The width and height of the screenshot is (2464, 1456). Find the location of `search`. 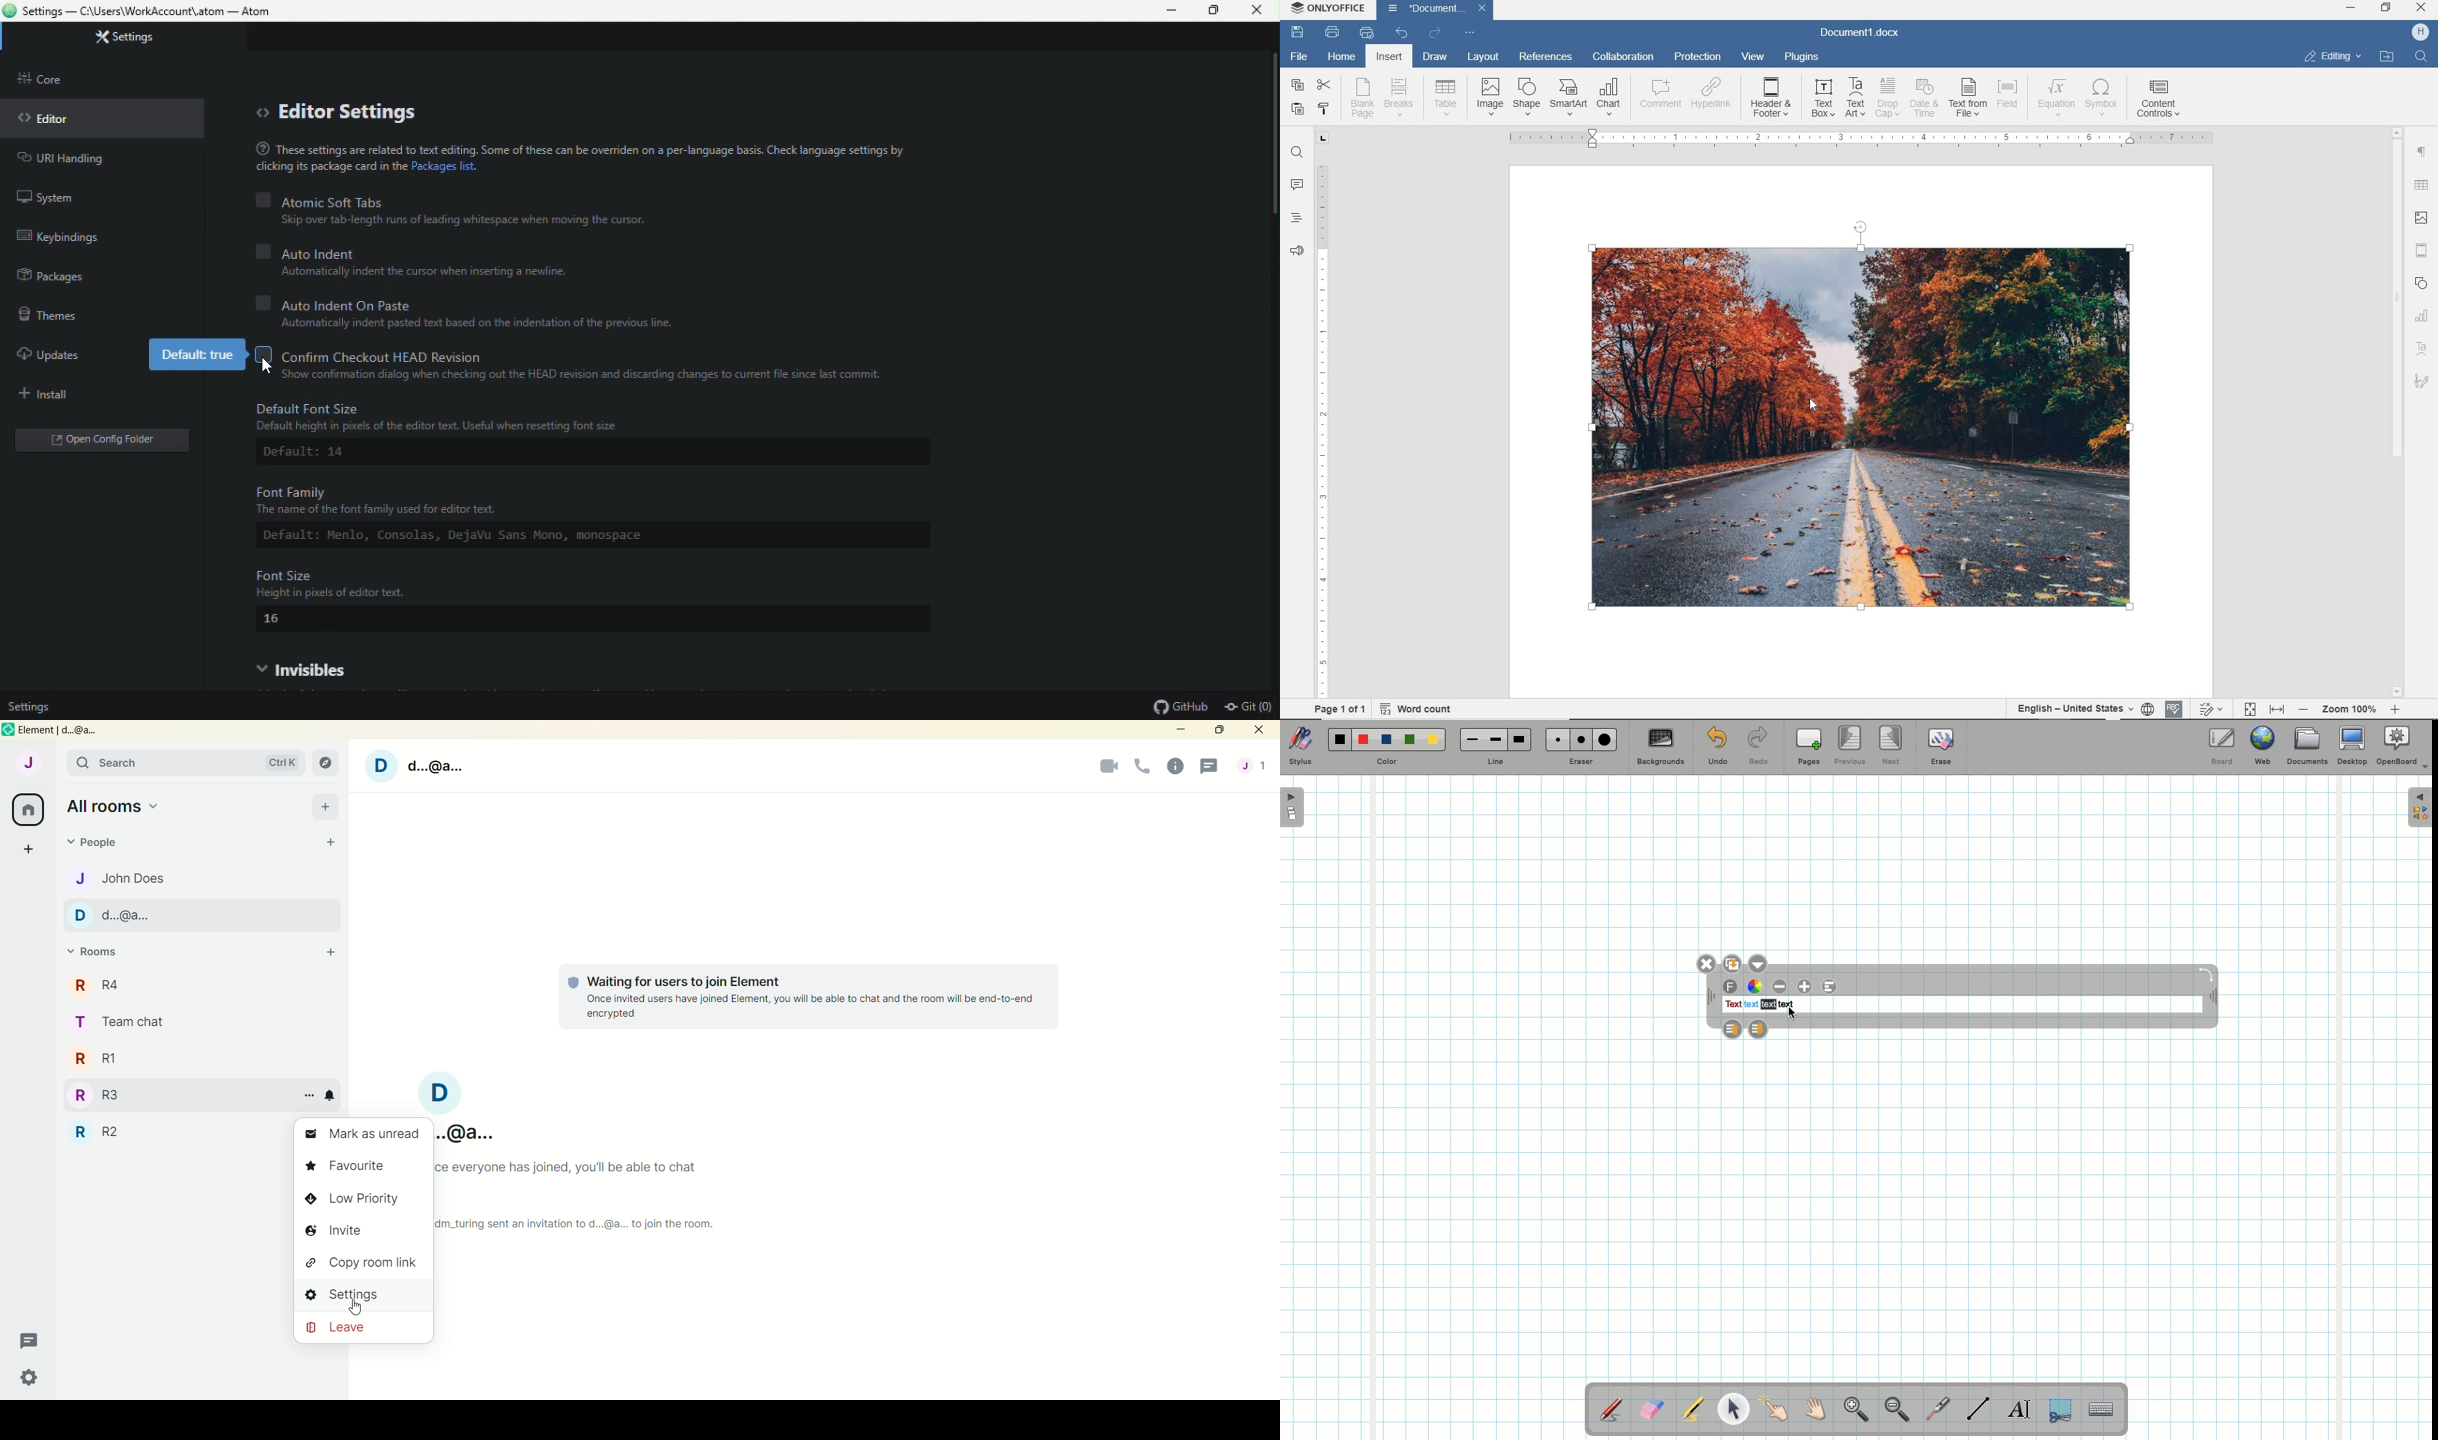

search is located at coordinates (185, 763).